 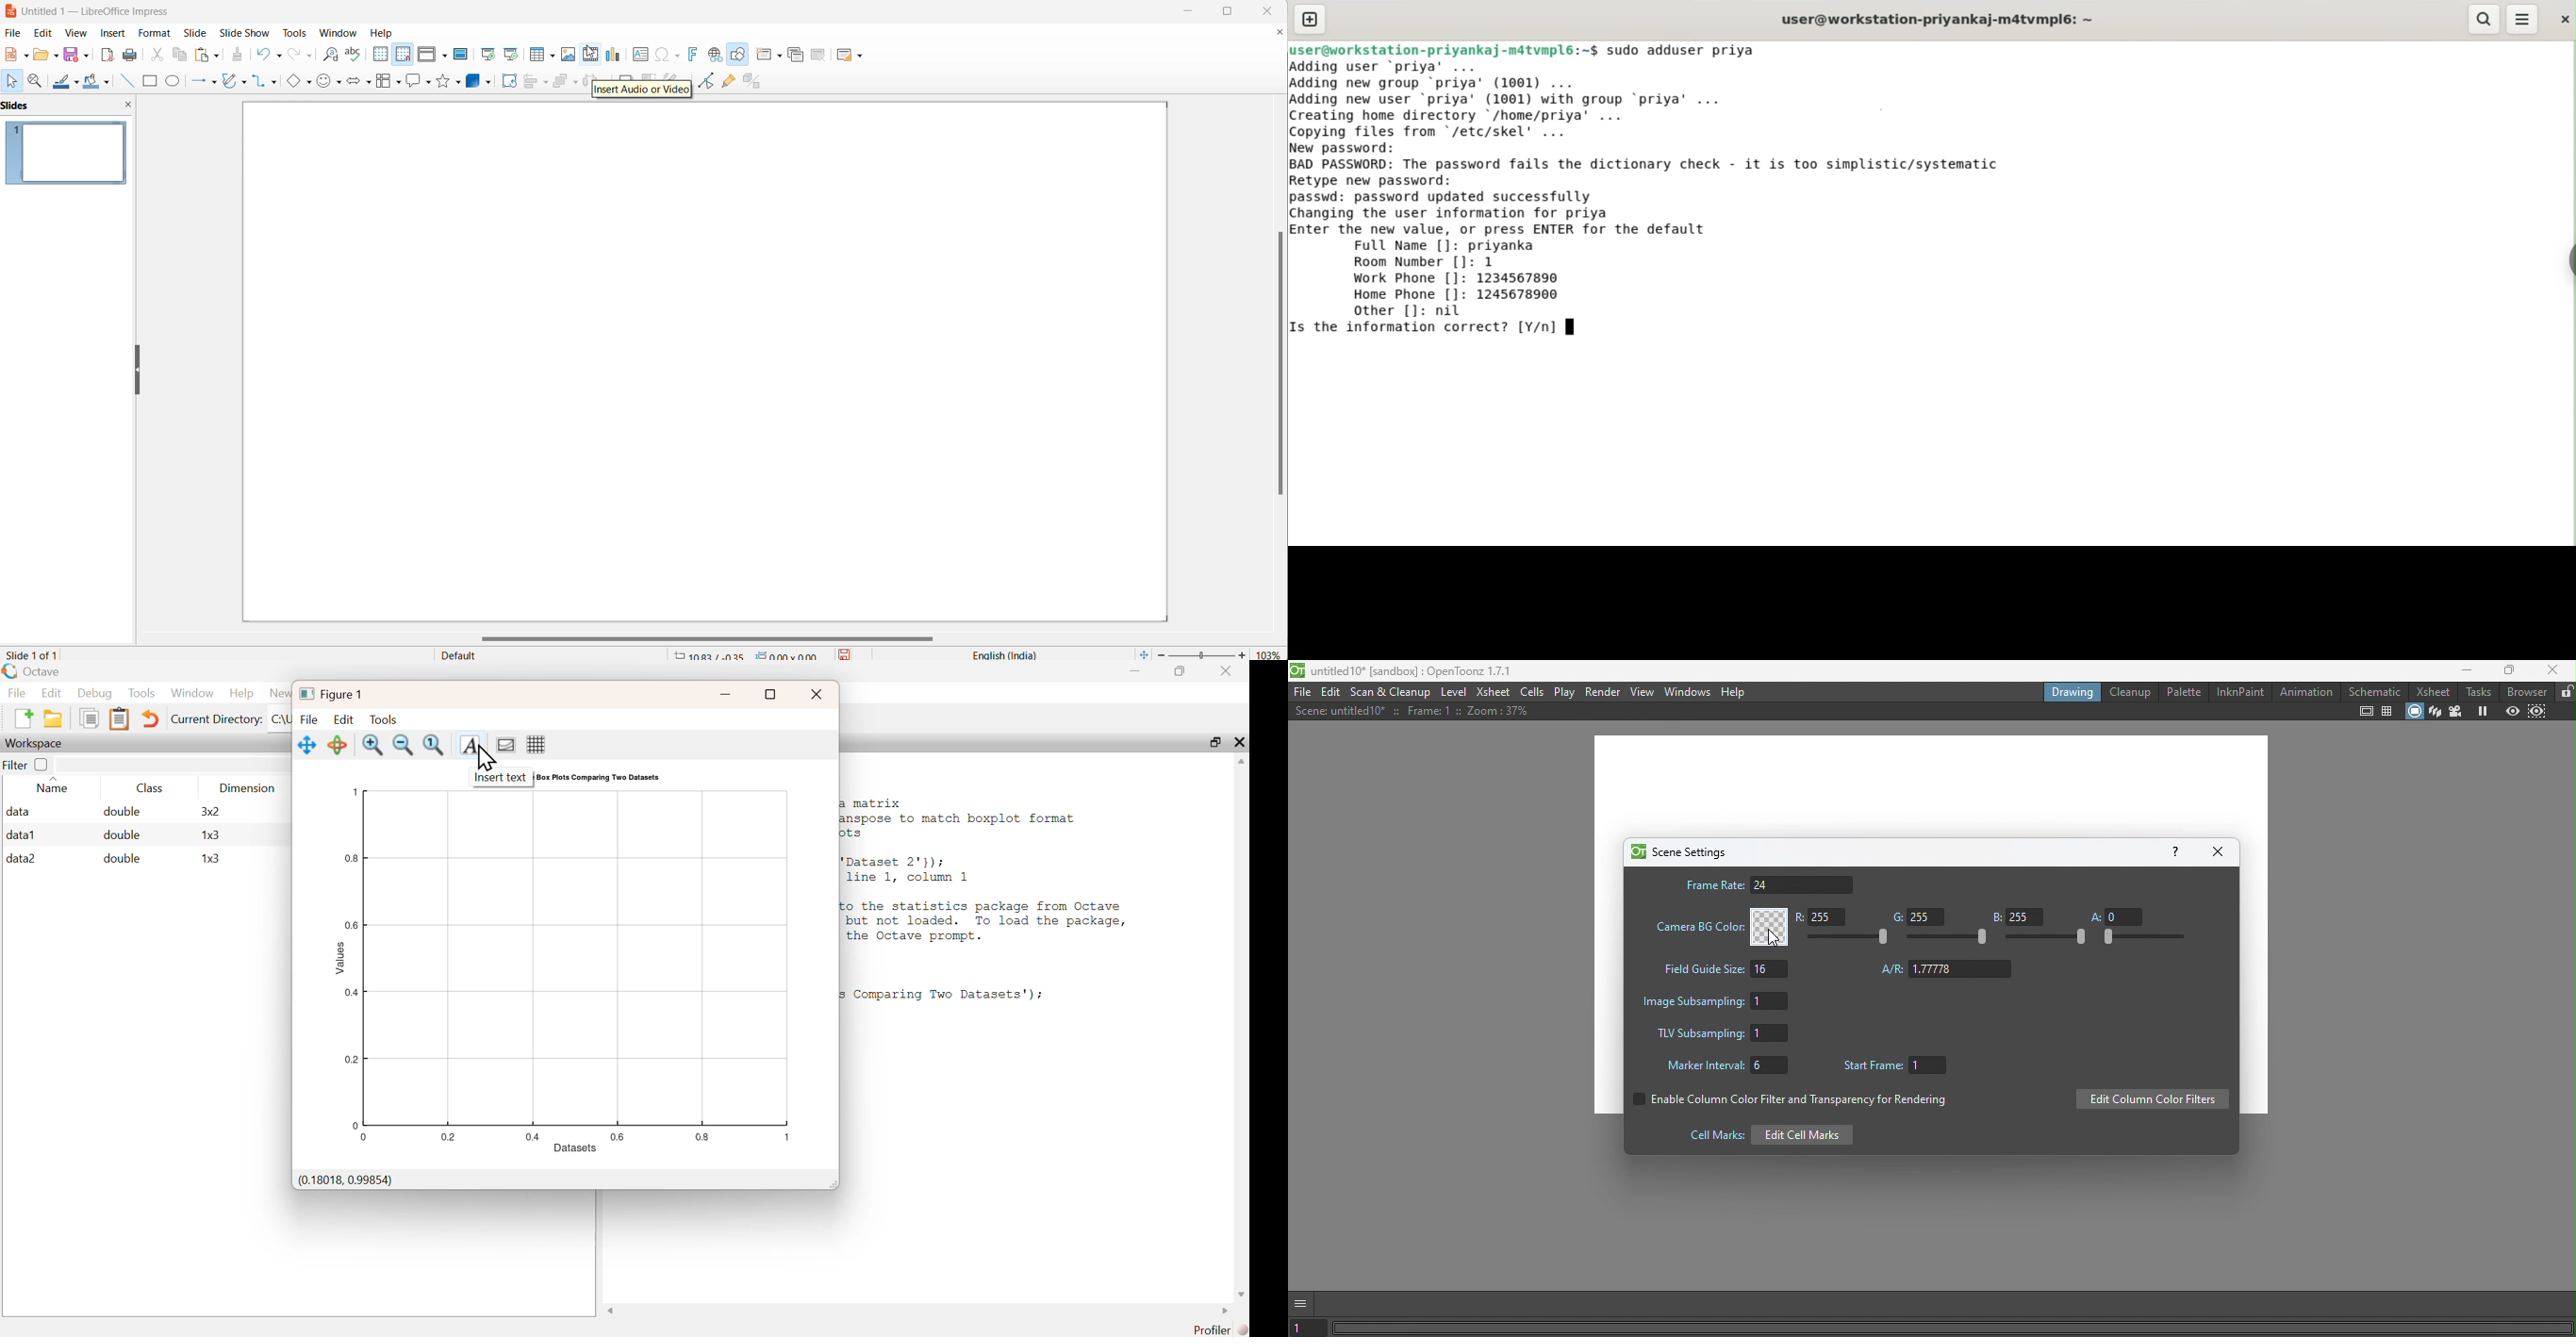 I want to click on horizontal scroll bar, so click(x=706, y=637).